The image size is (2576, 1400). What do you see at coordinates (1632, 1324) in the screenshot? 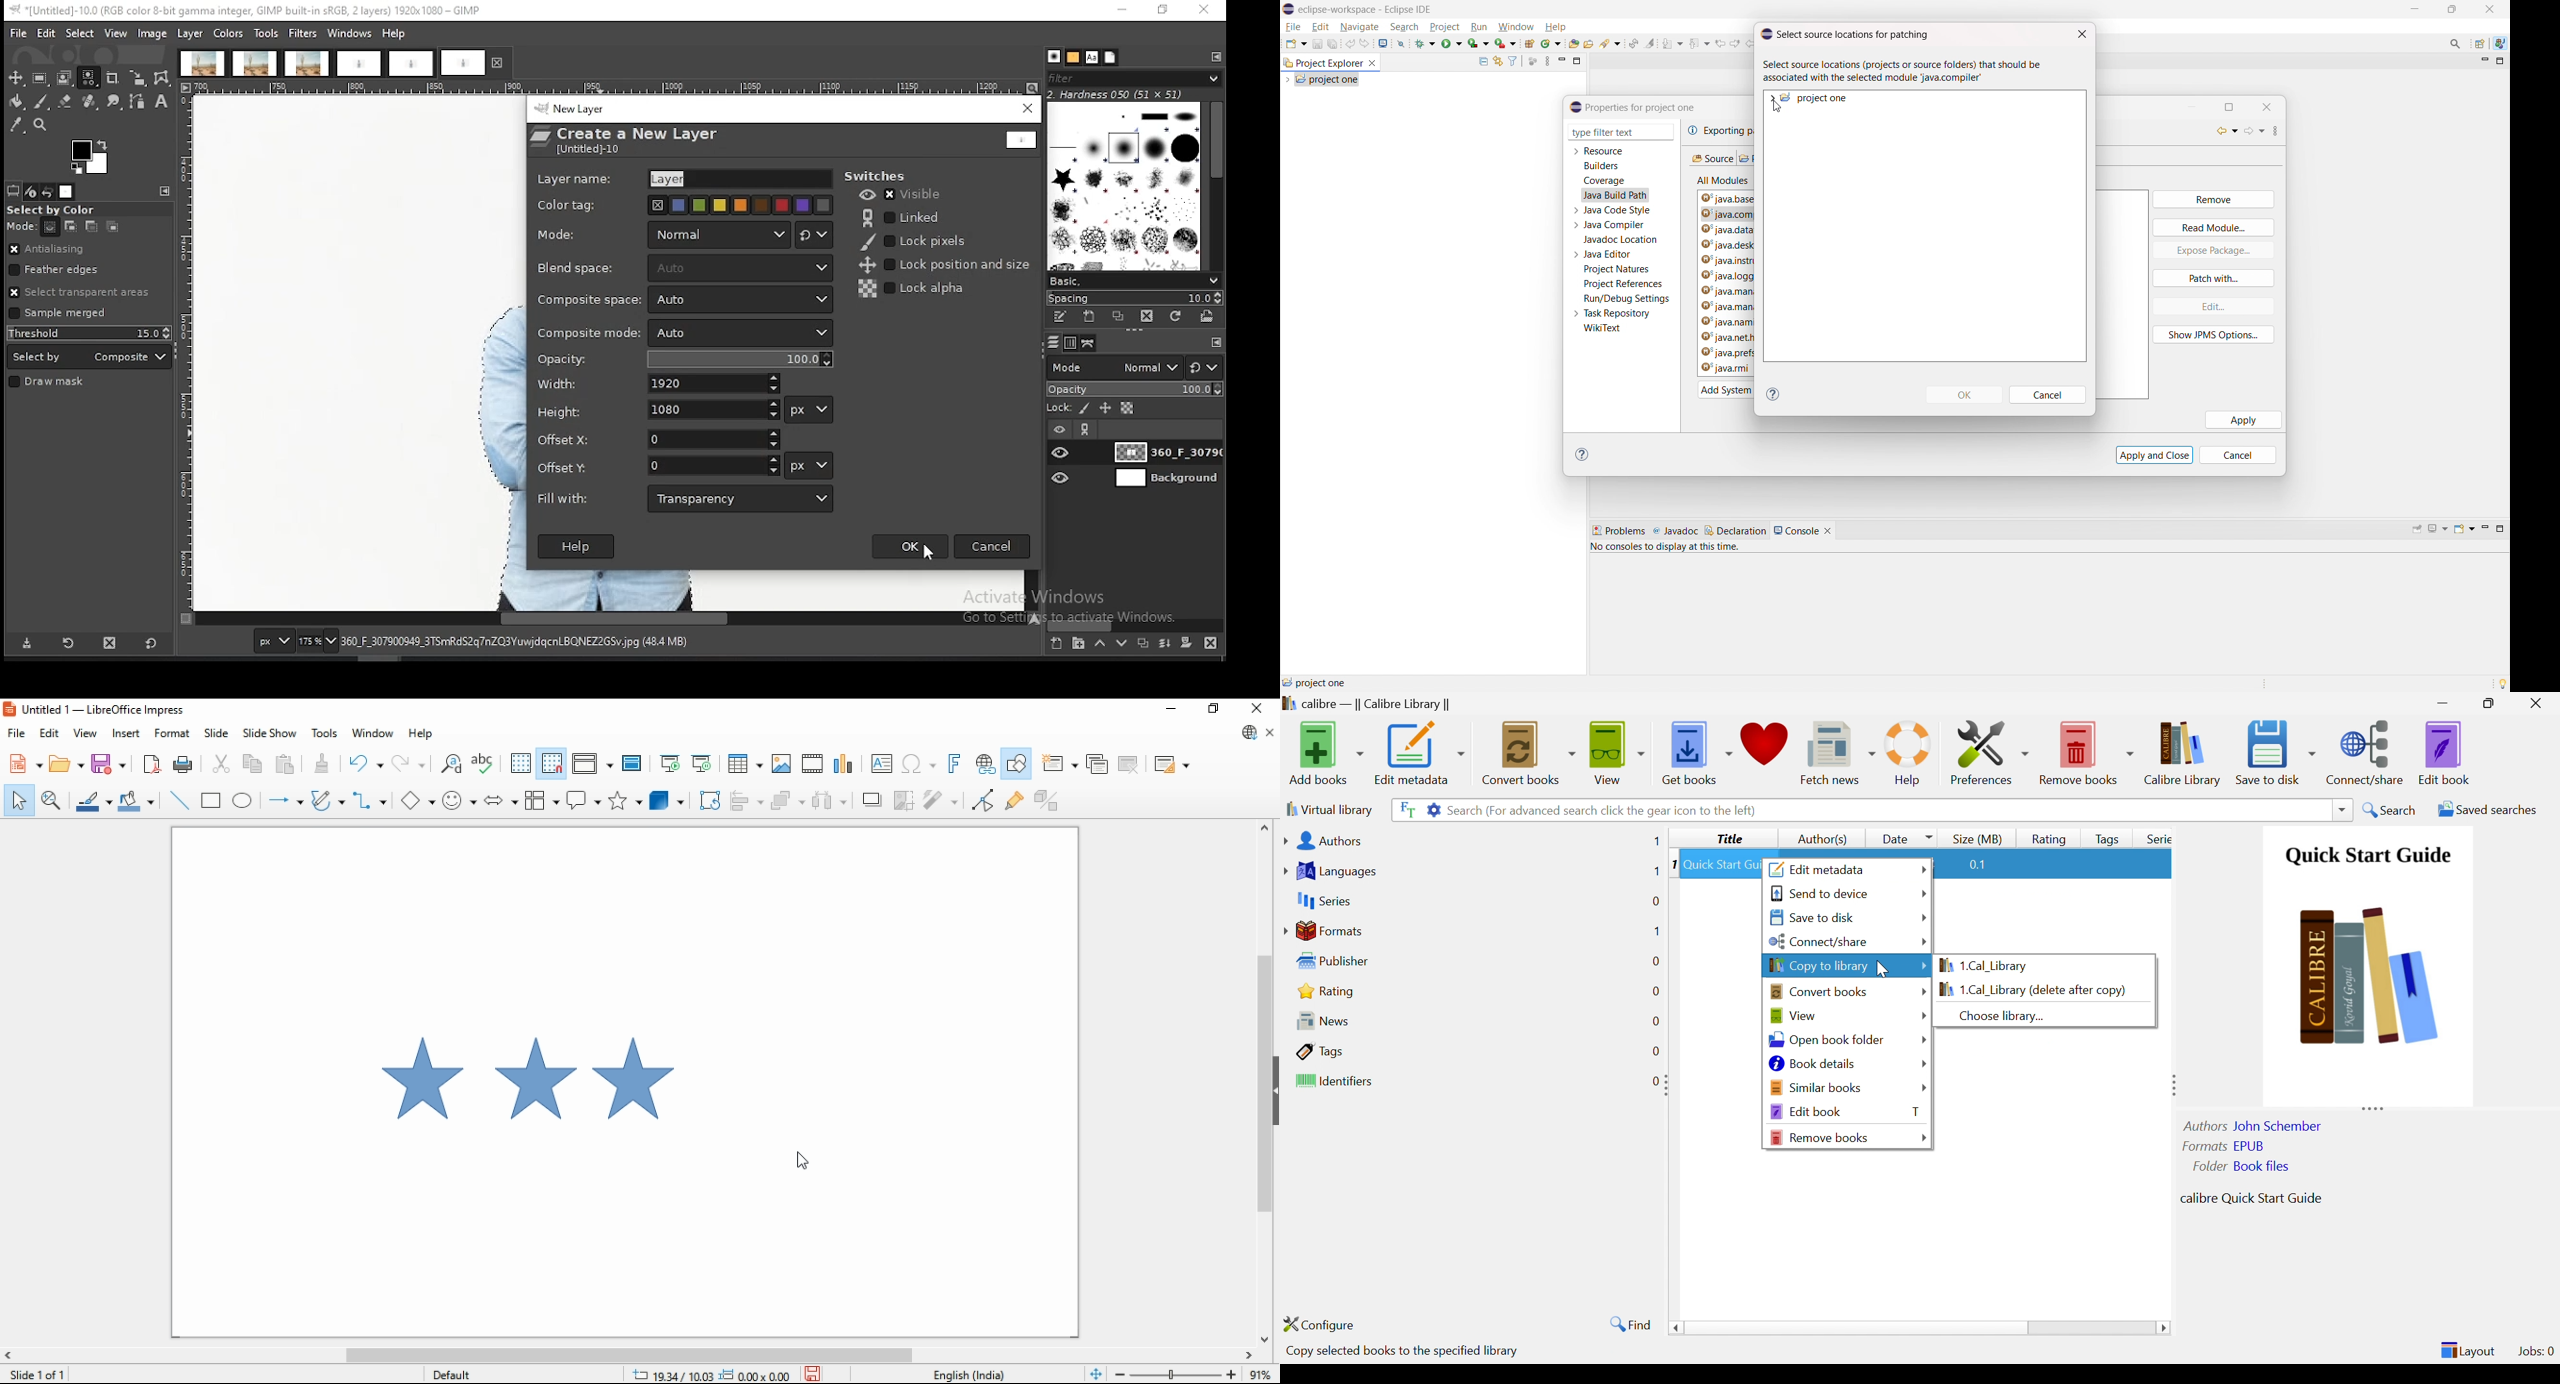
I see `Find` at bounding box center [1632, 1324].